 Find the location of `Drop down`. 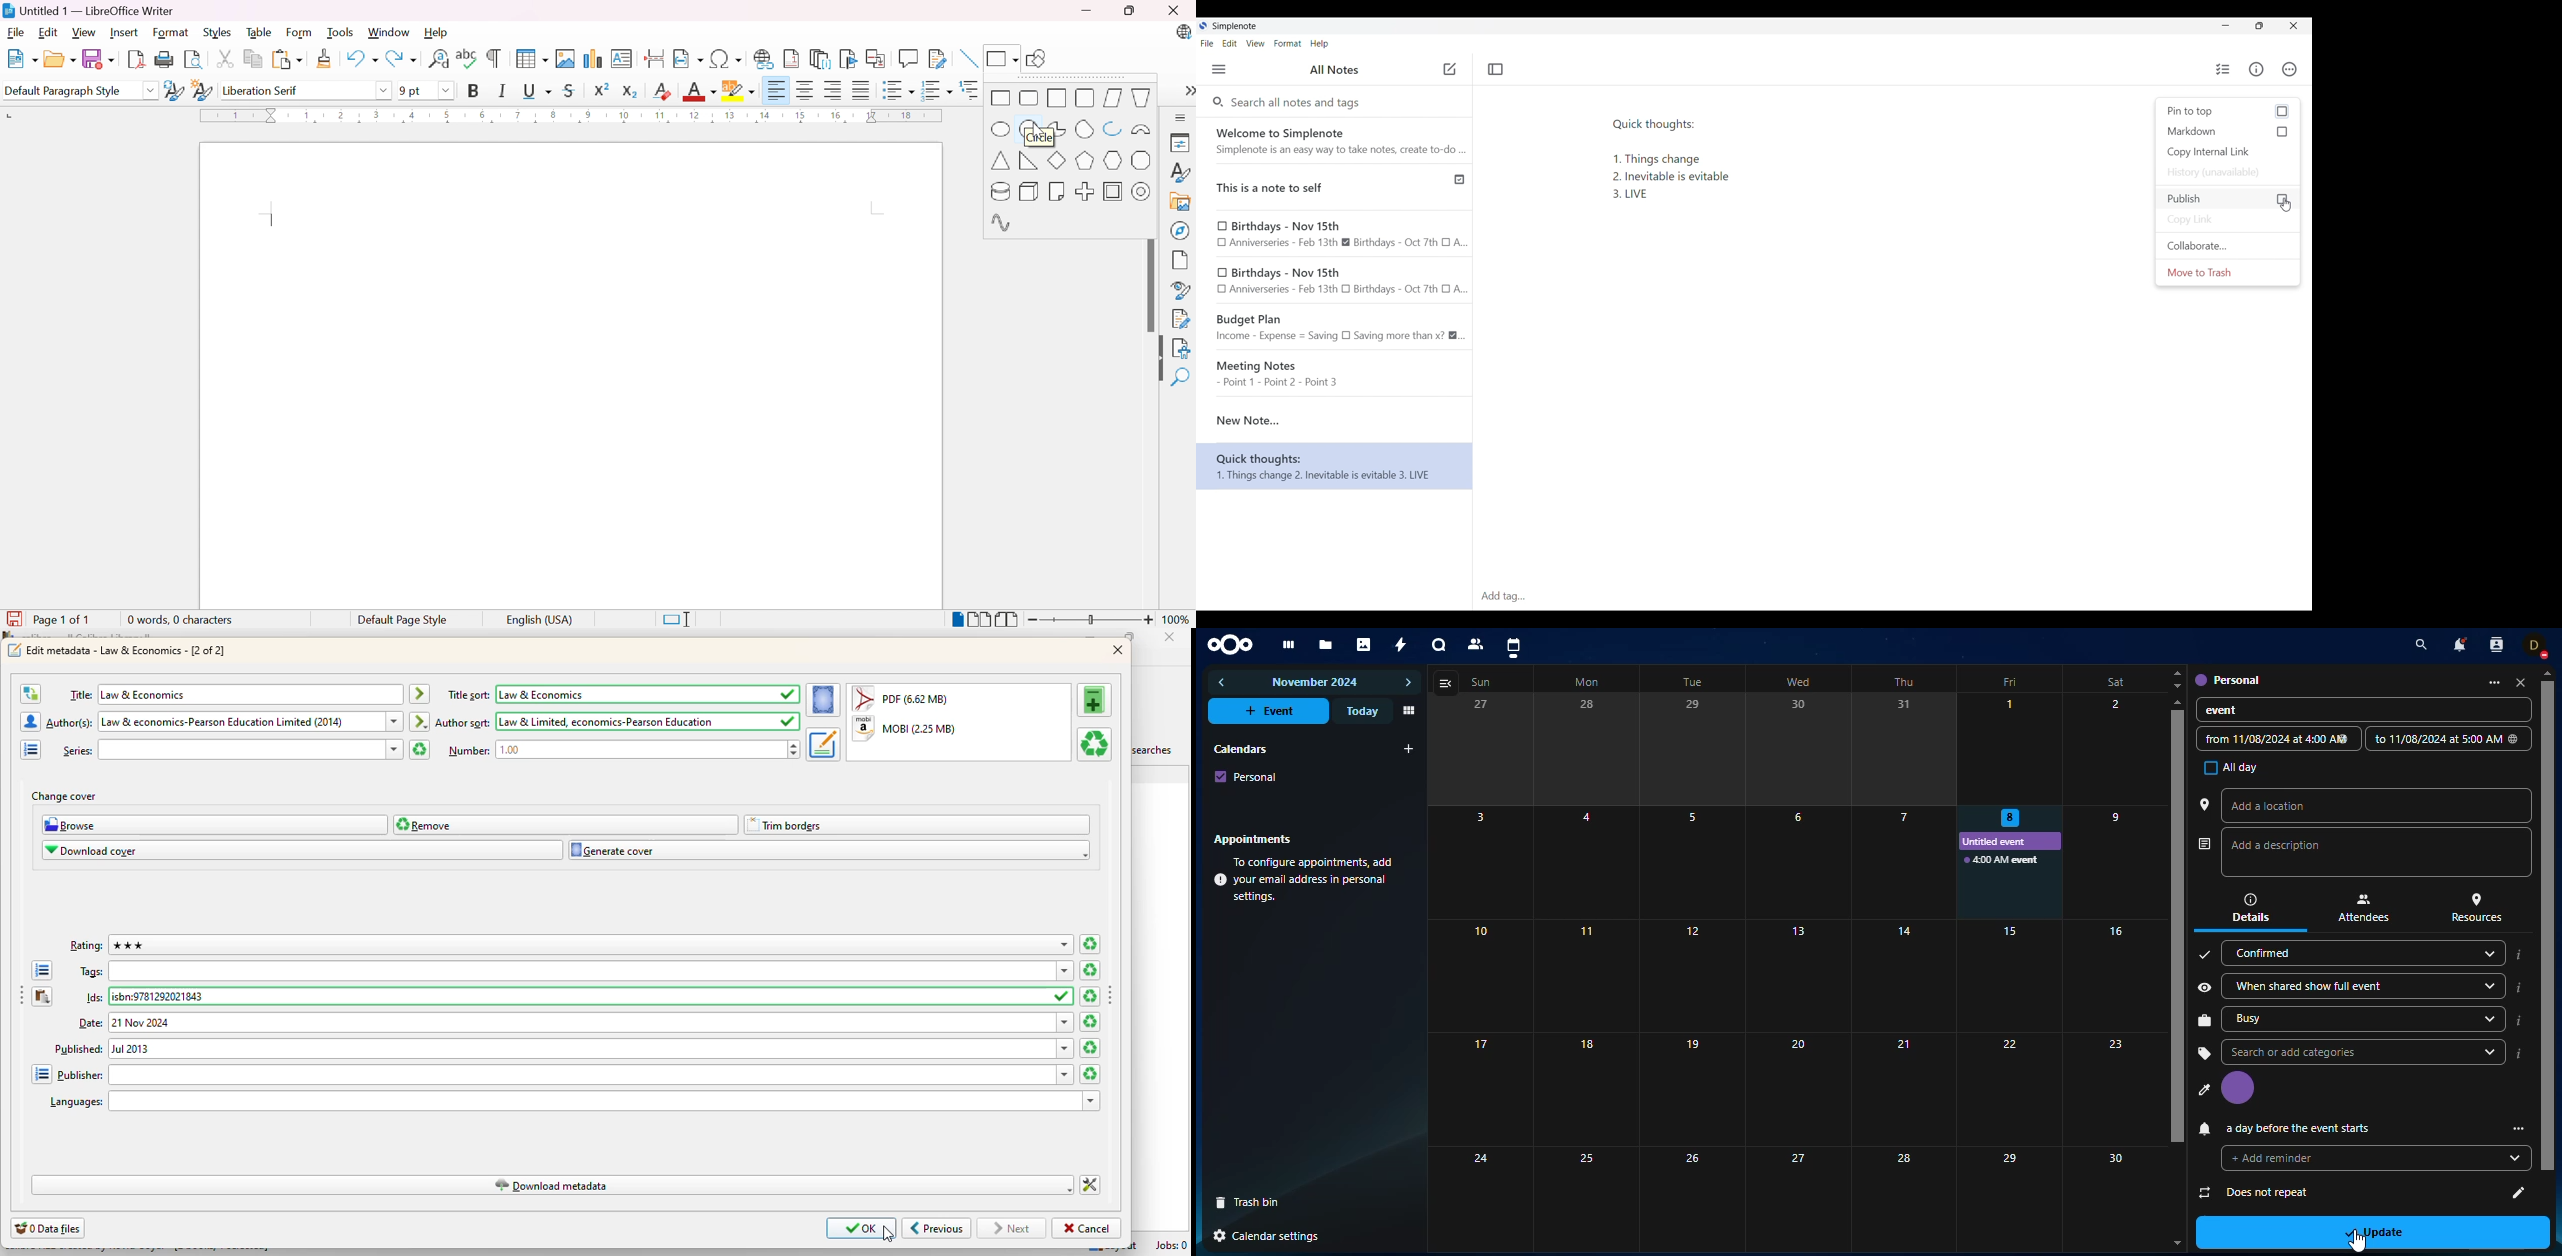

Drop down is located at coordinates (445, 90).